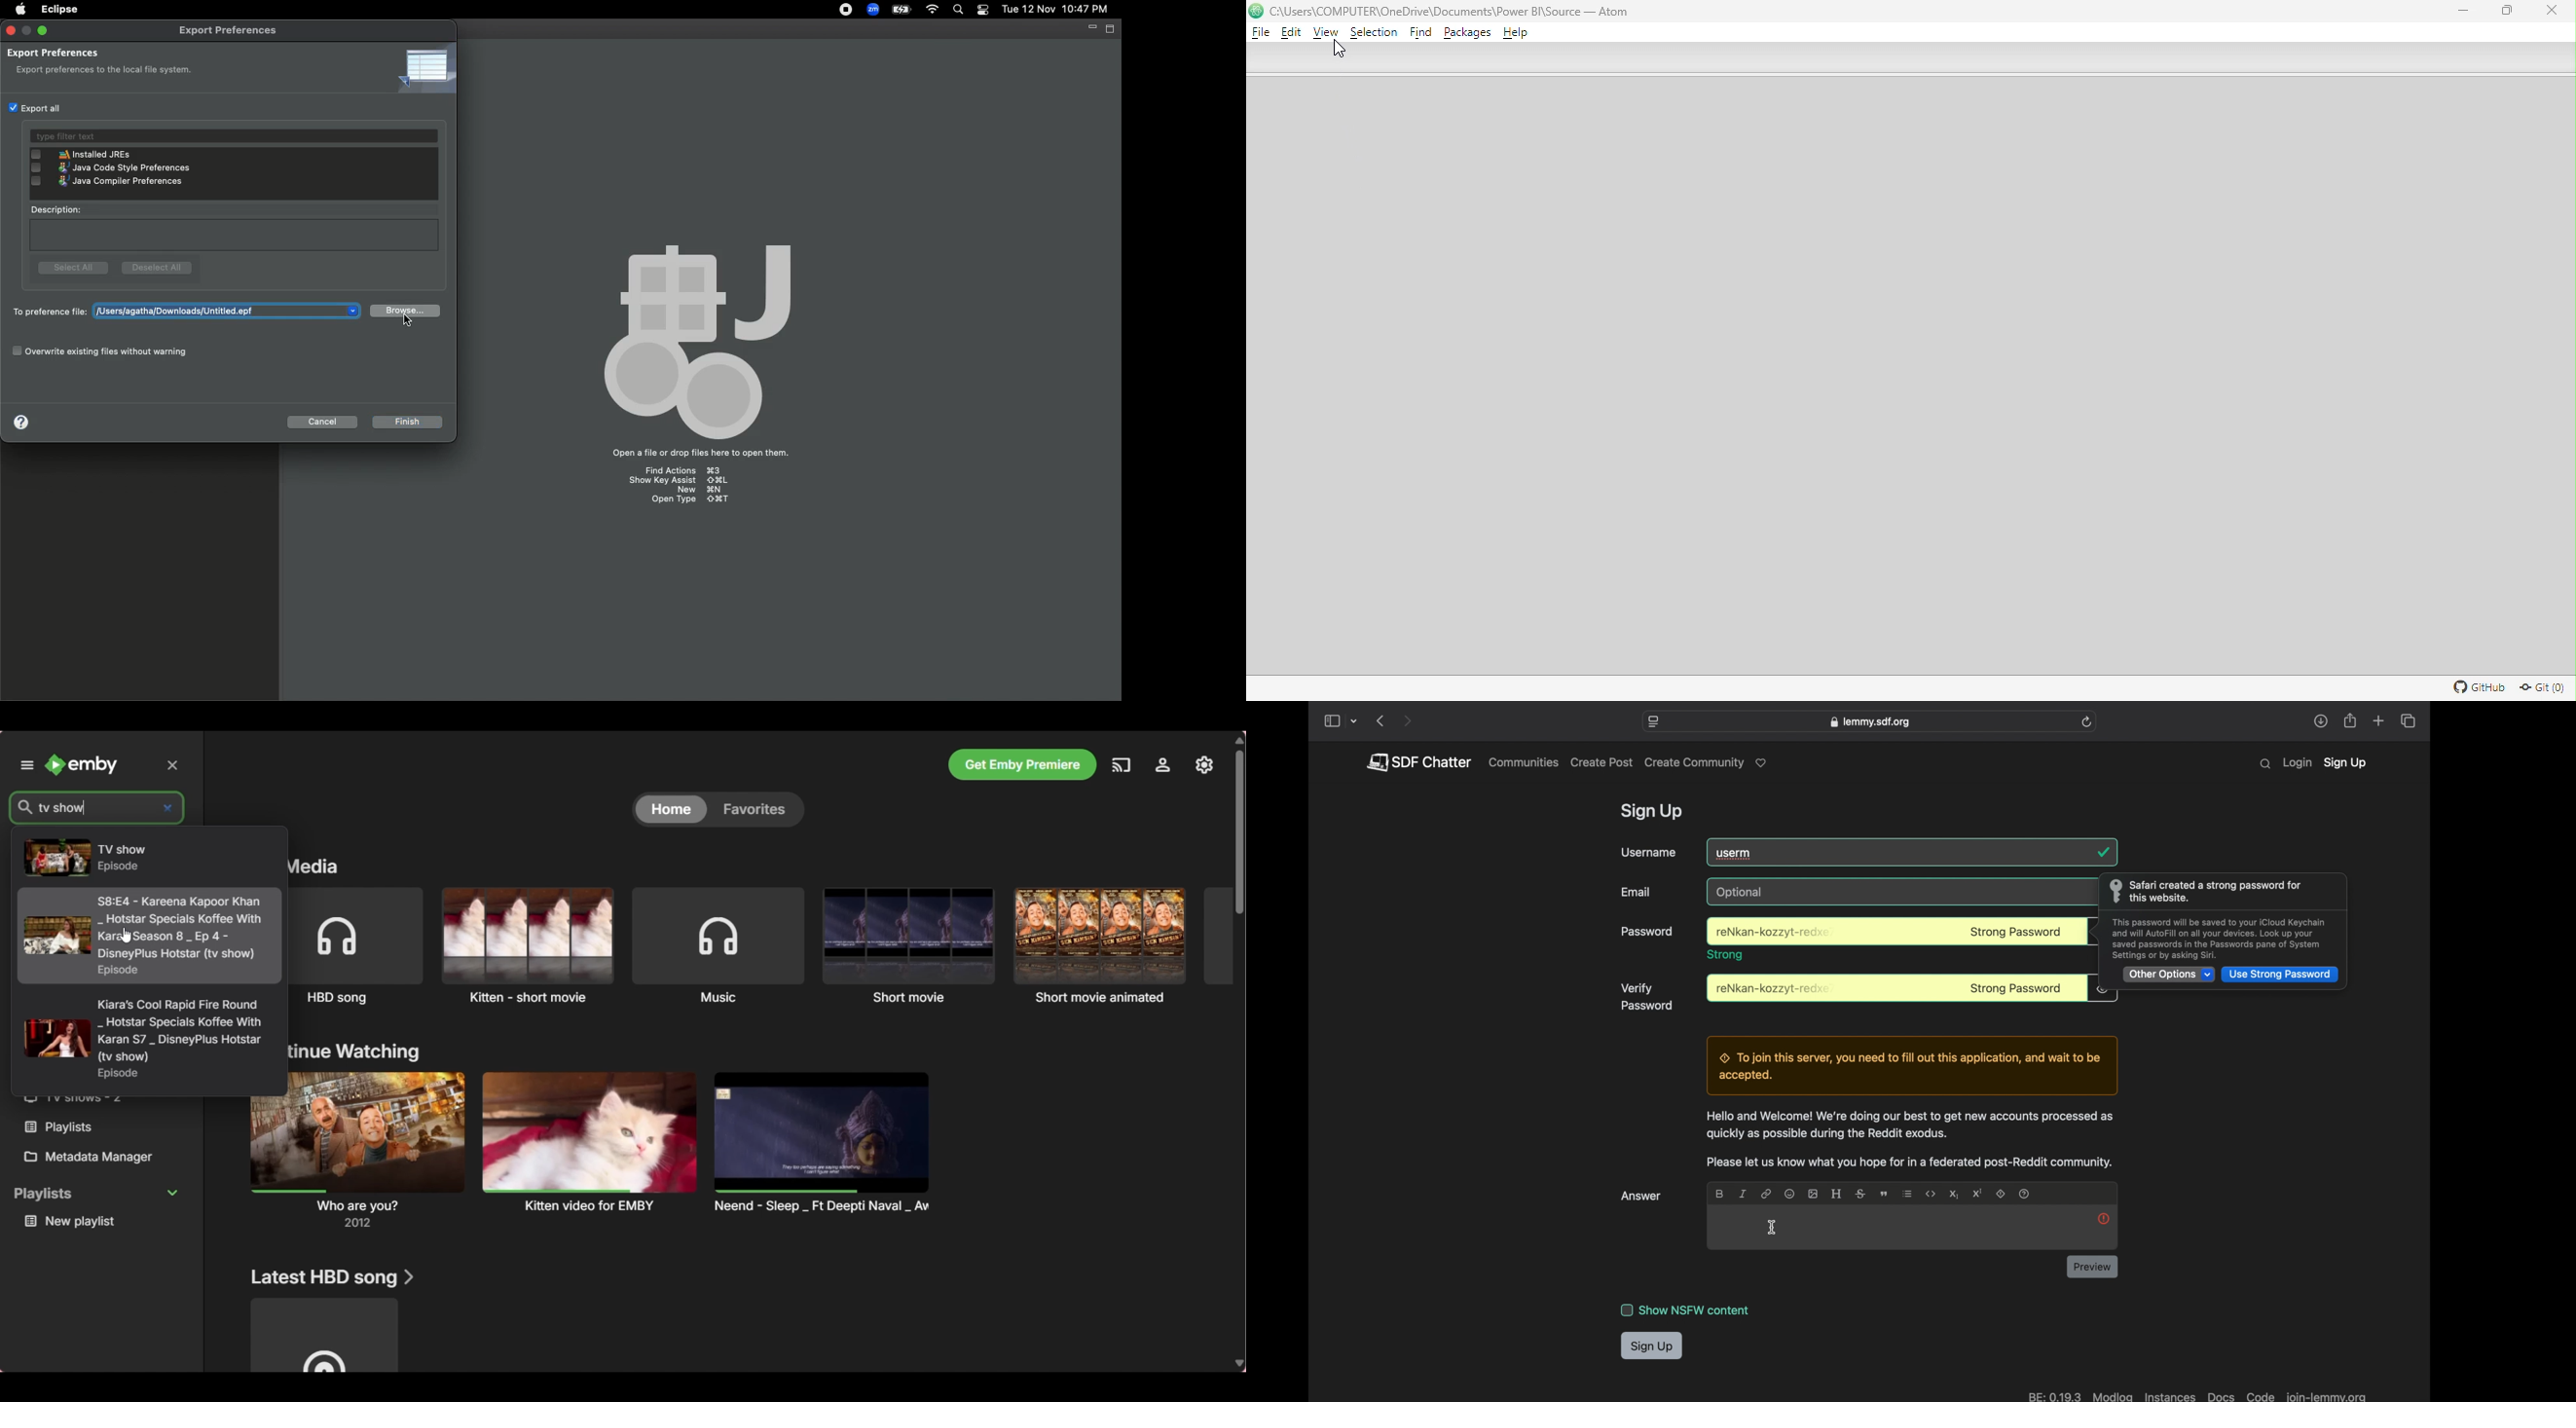 The height and width of the screenshot is (1428, 2576). Describe the element at coordinates (1652, 1347) in the screenshot. I see `sign up` at that location.